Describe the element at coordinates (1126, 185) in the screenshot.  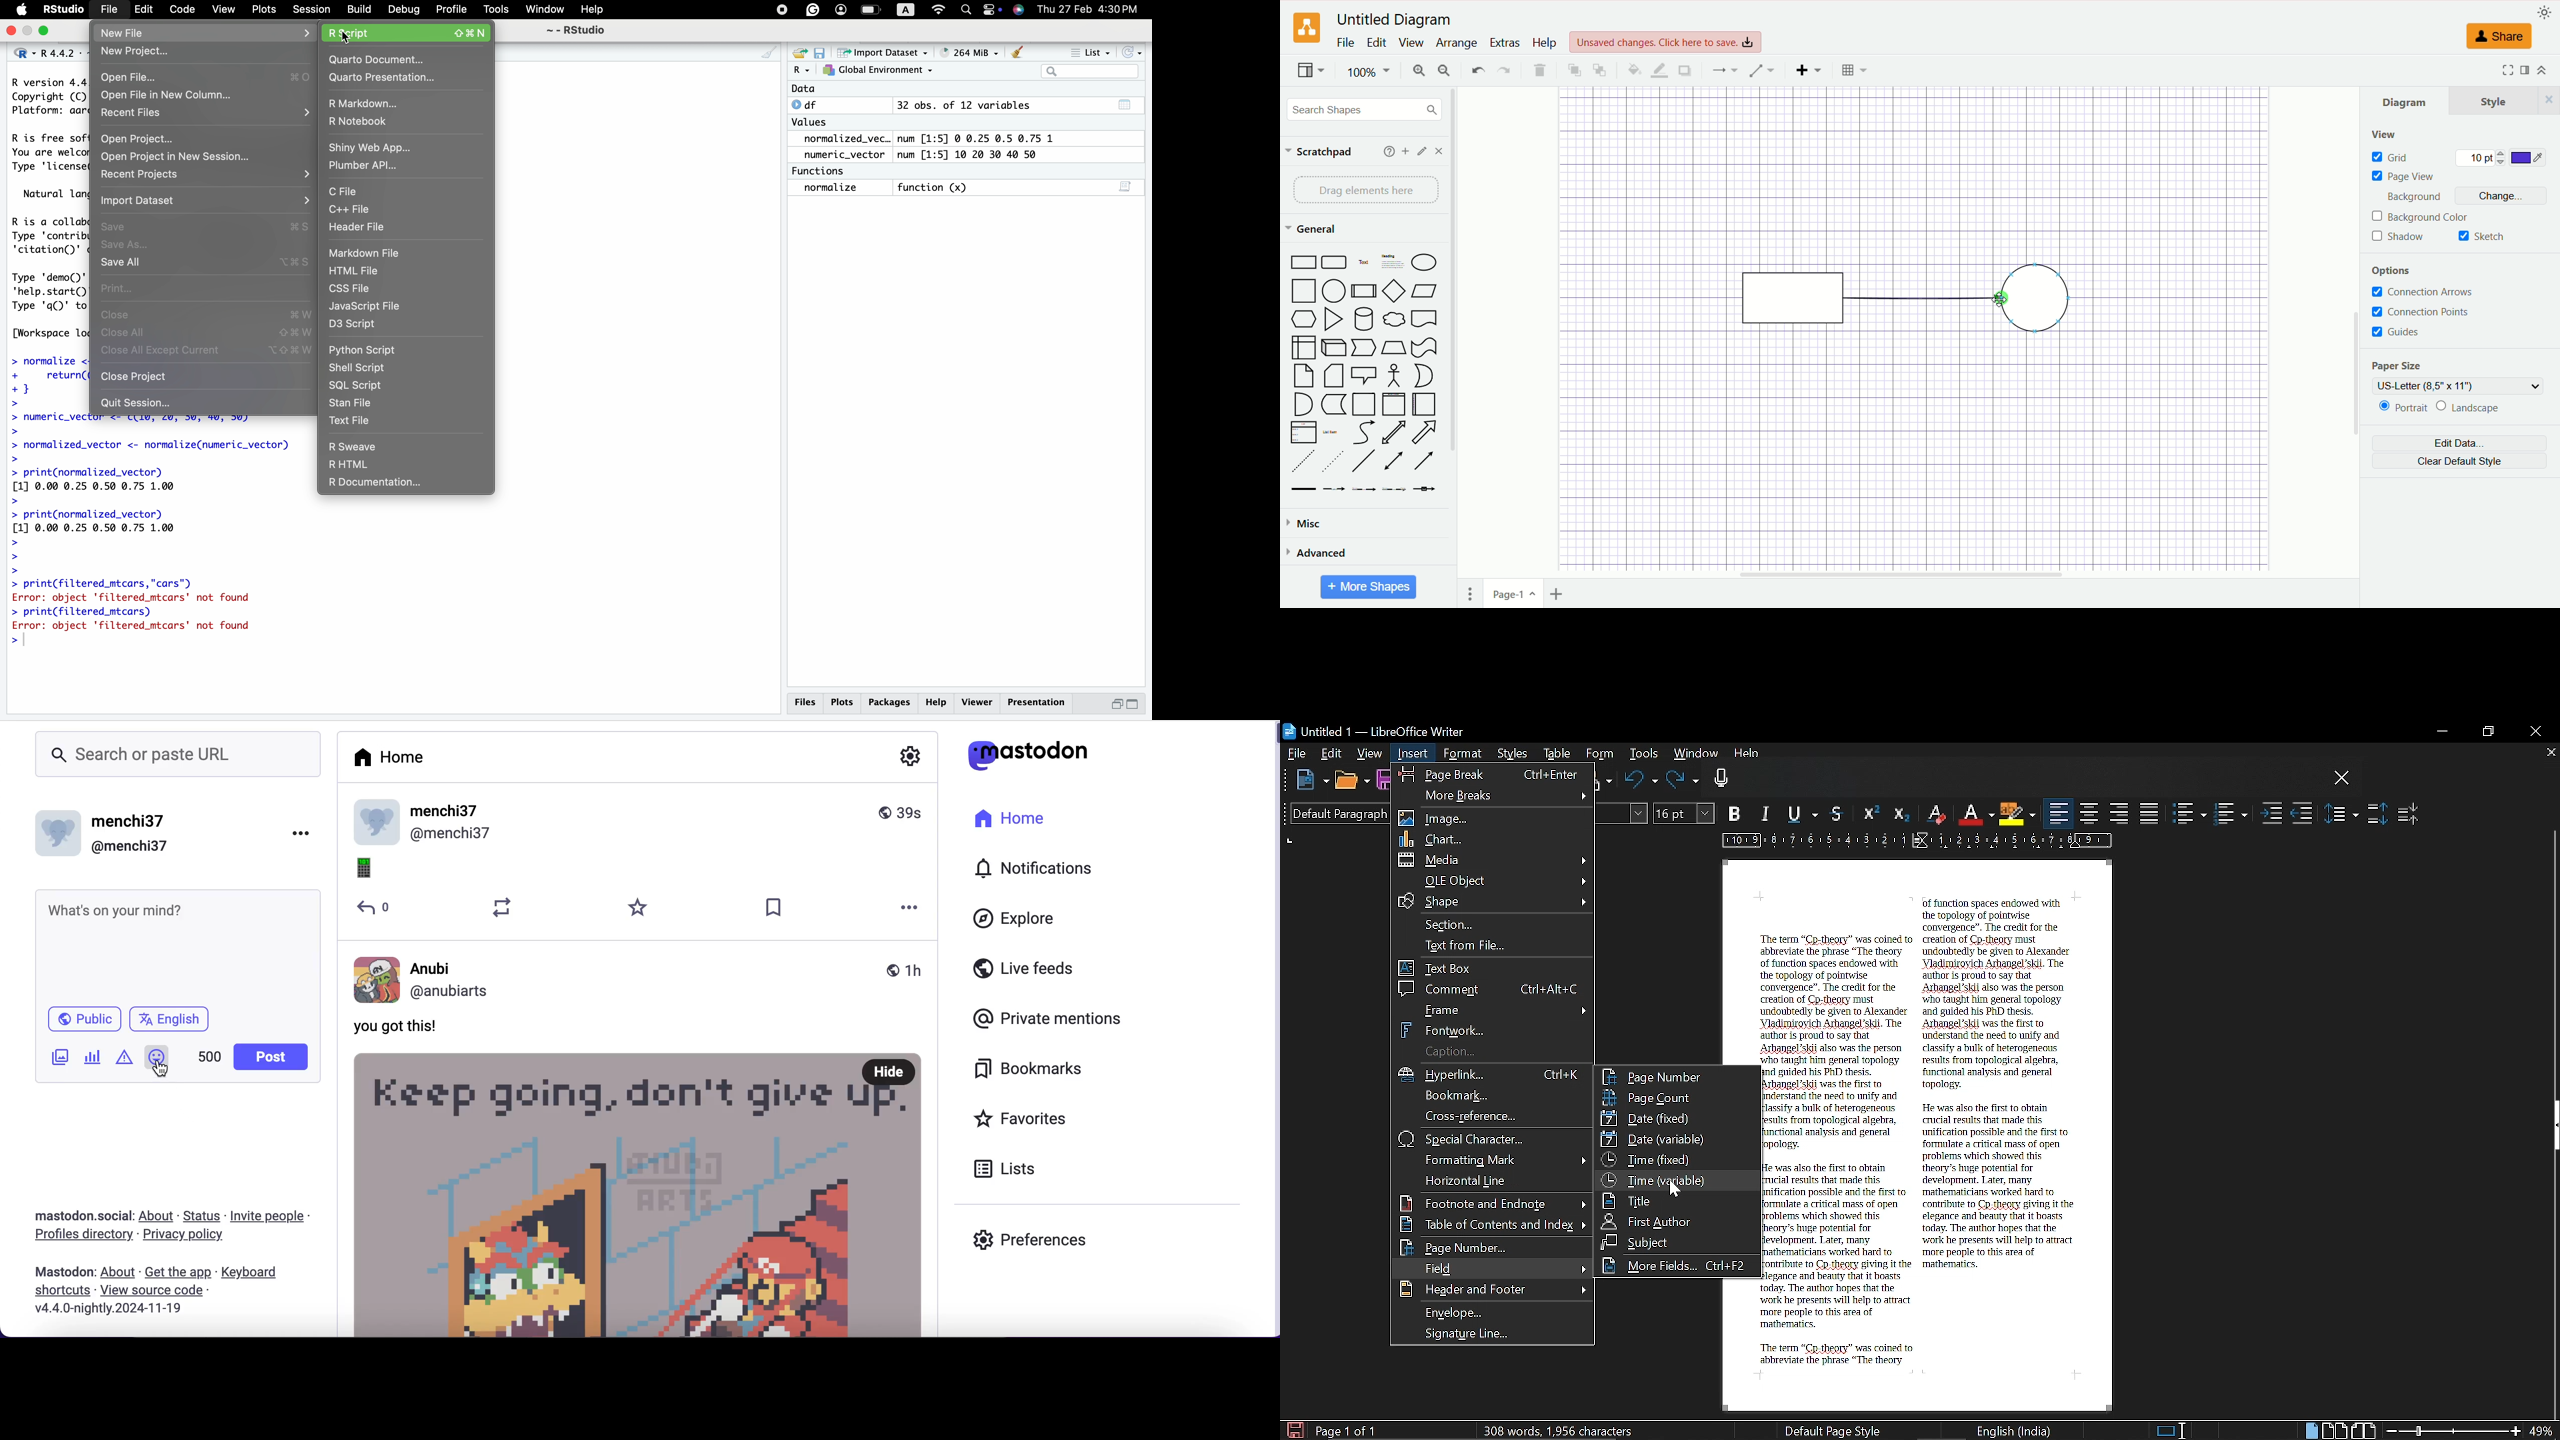
I see `script editor` at that location.